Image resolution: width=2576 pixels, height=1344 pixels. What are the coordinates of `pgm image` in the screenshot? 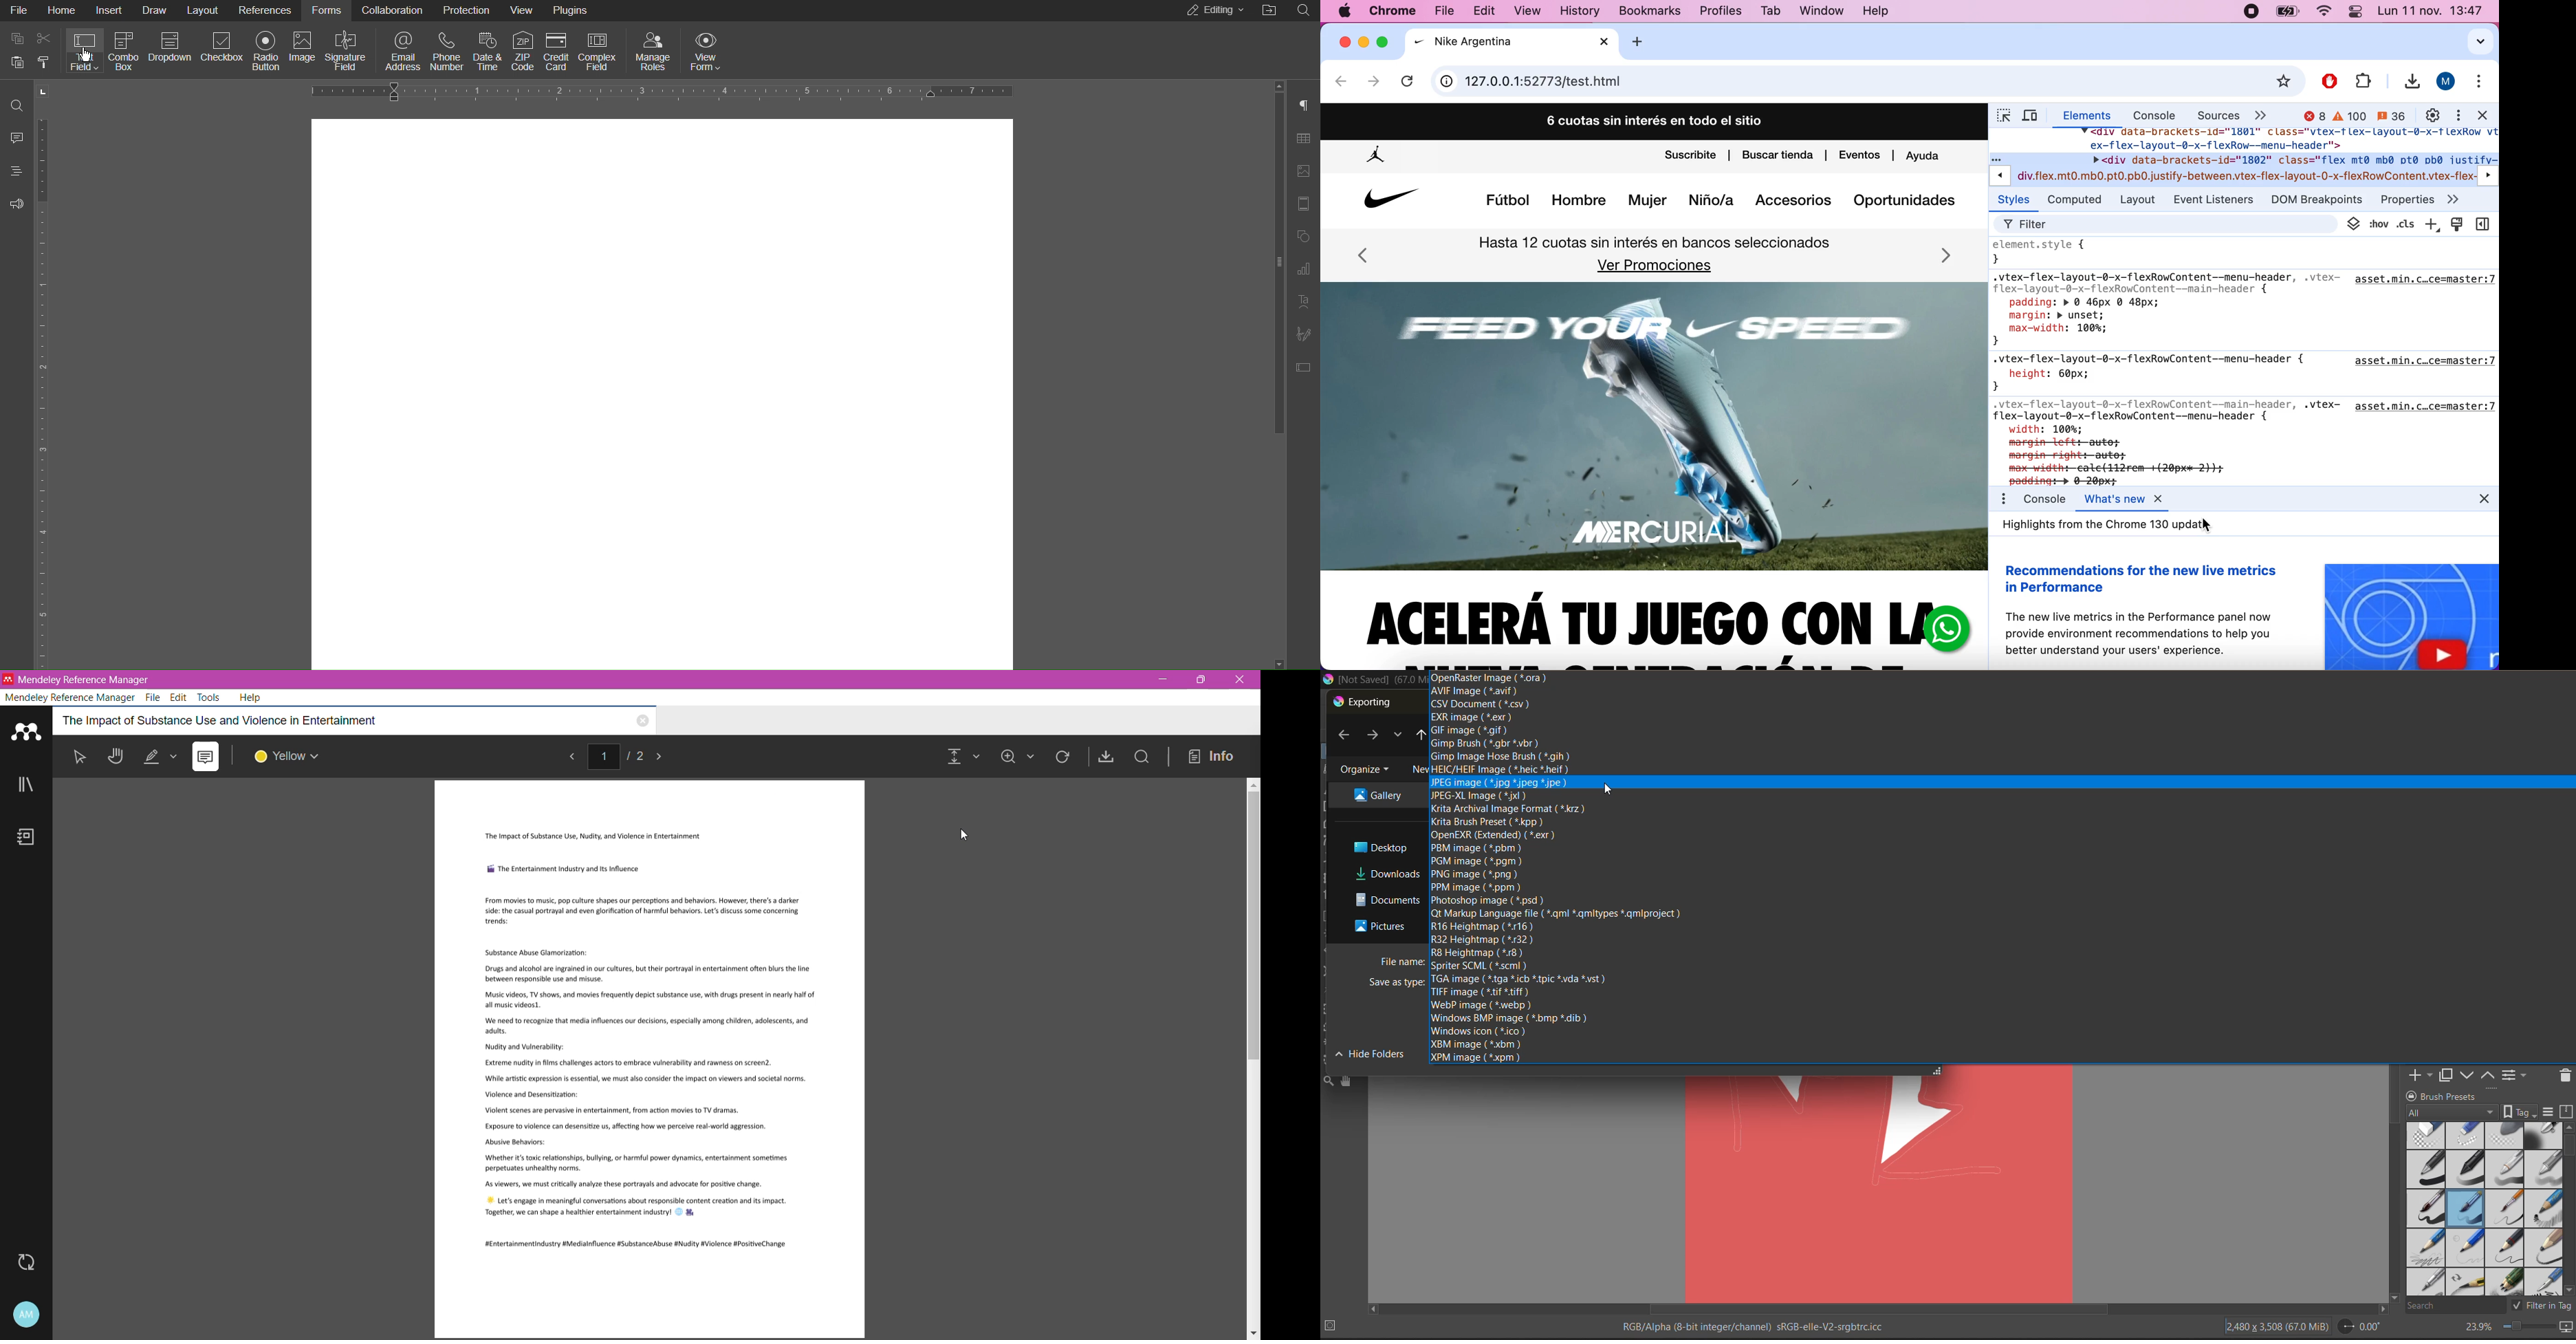 It's located at (1478, 861).